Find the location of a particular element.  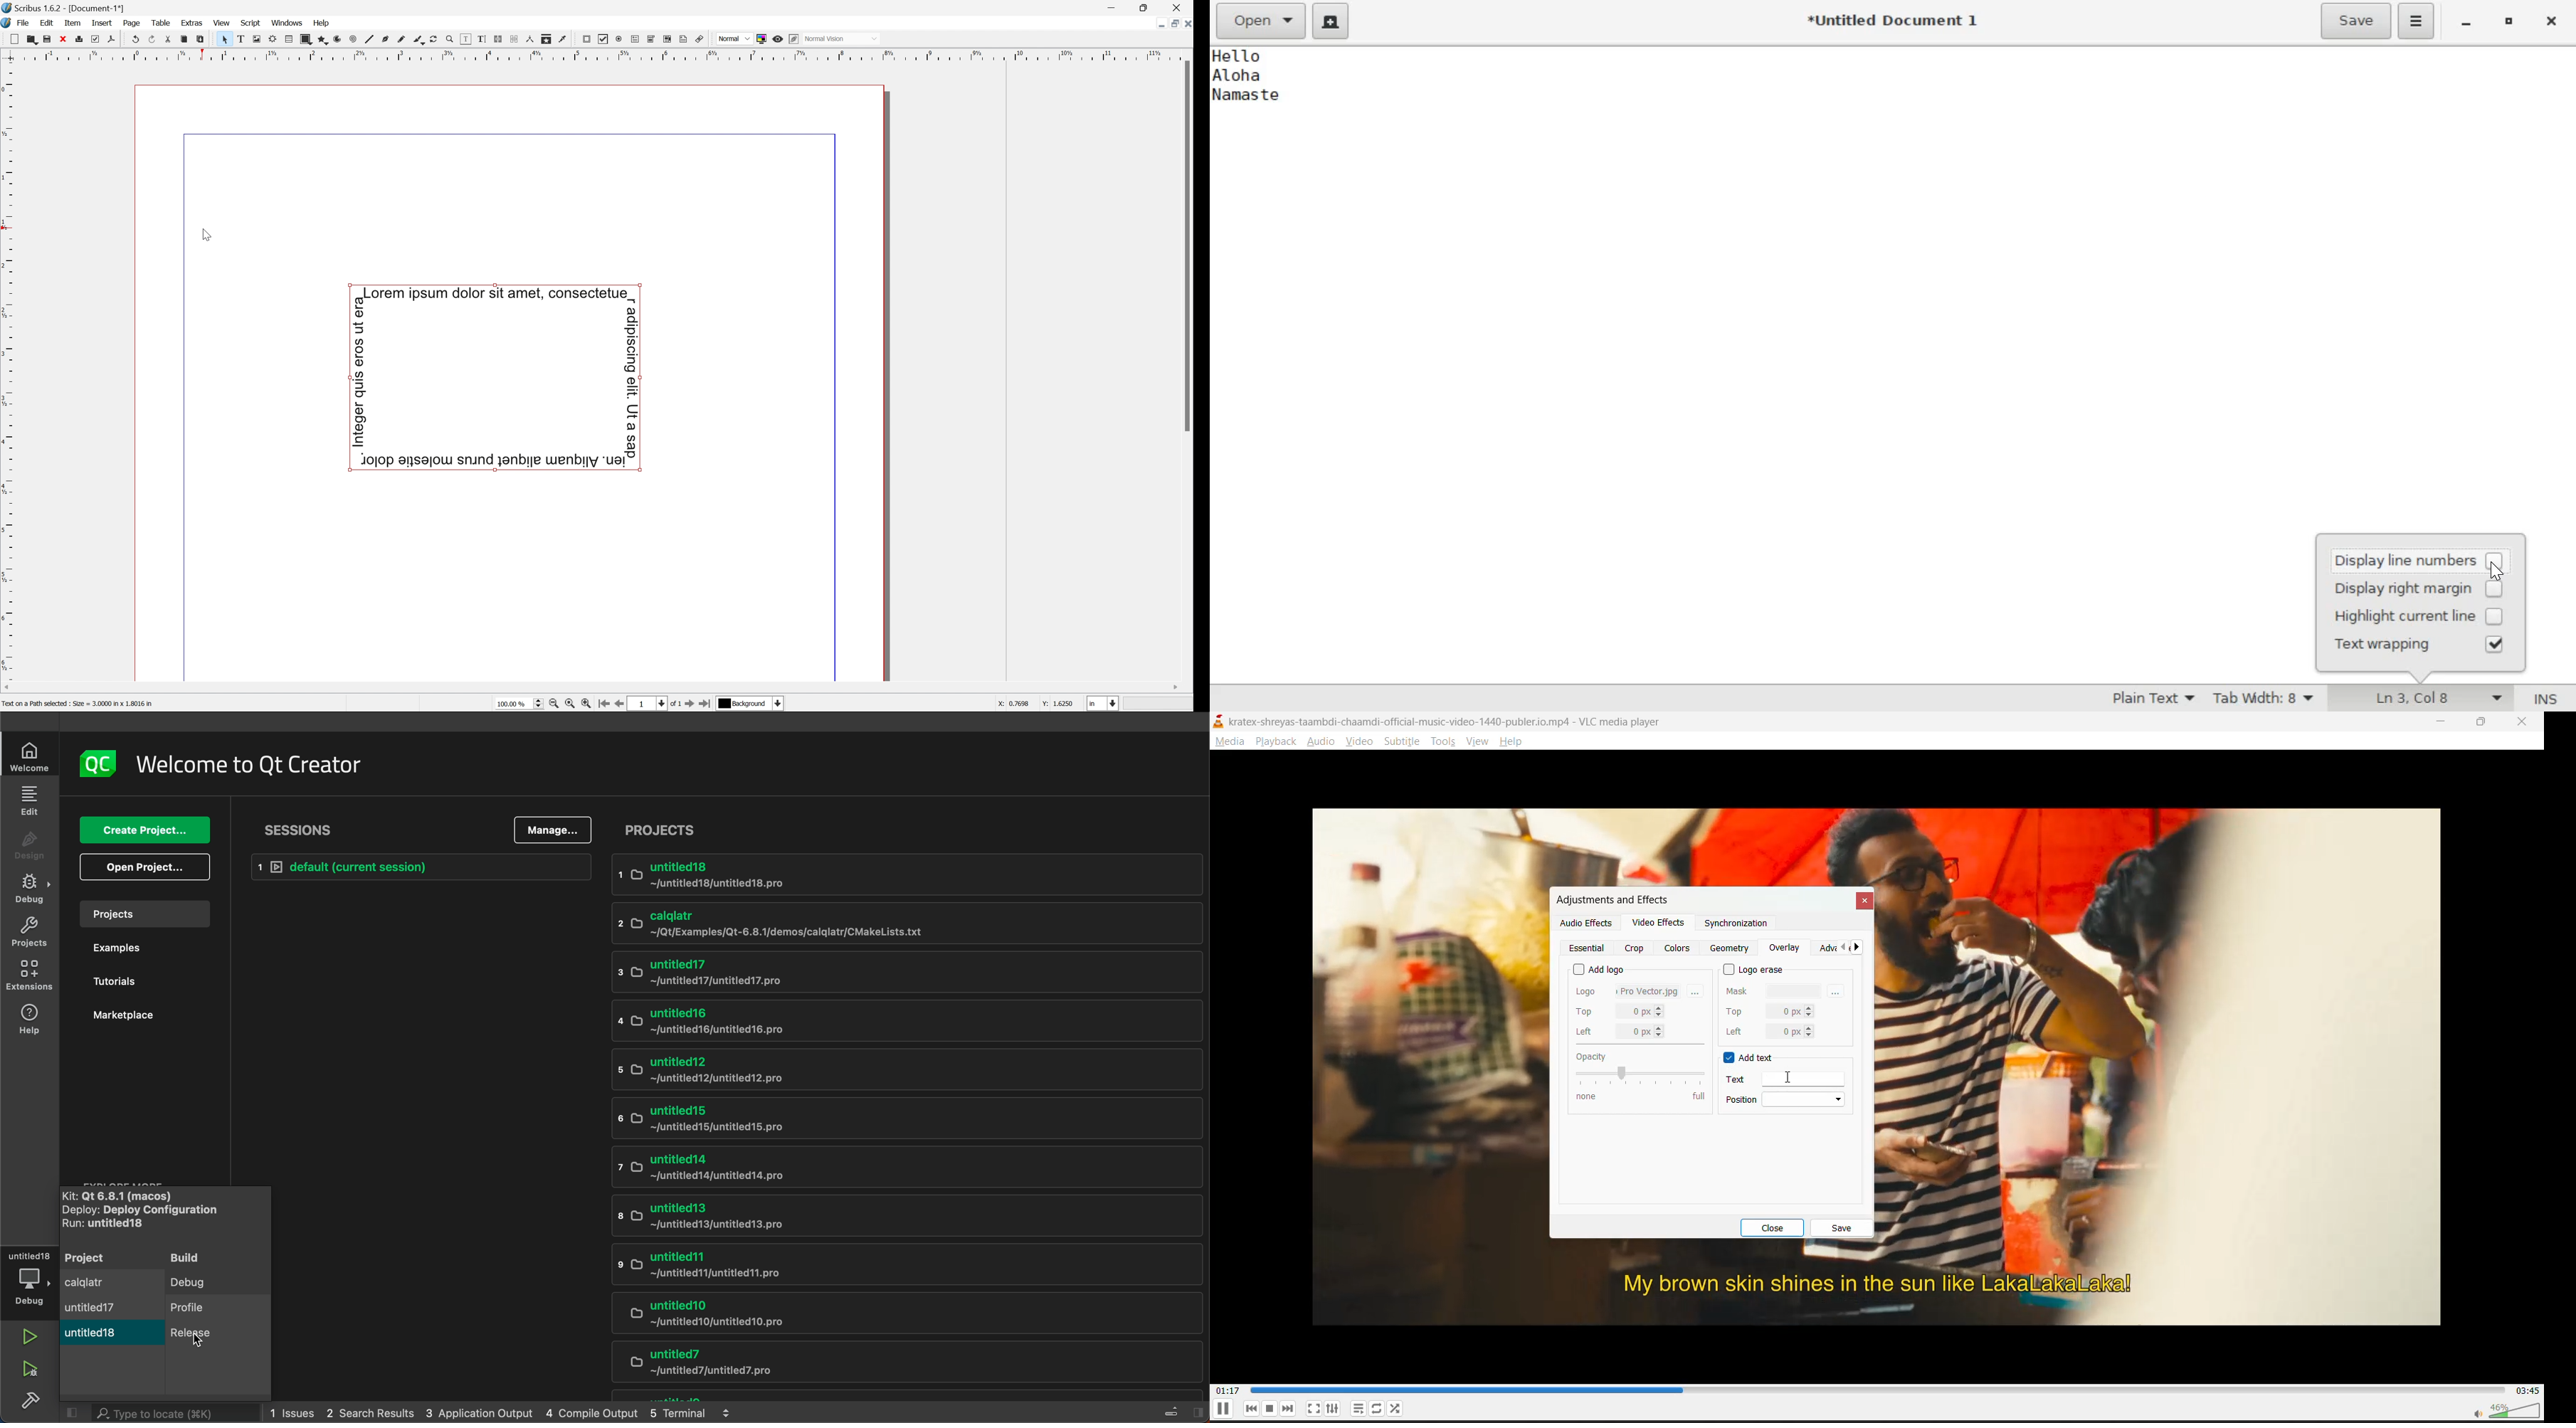

random is located at coordinates (1397, 1409).